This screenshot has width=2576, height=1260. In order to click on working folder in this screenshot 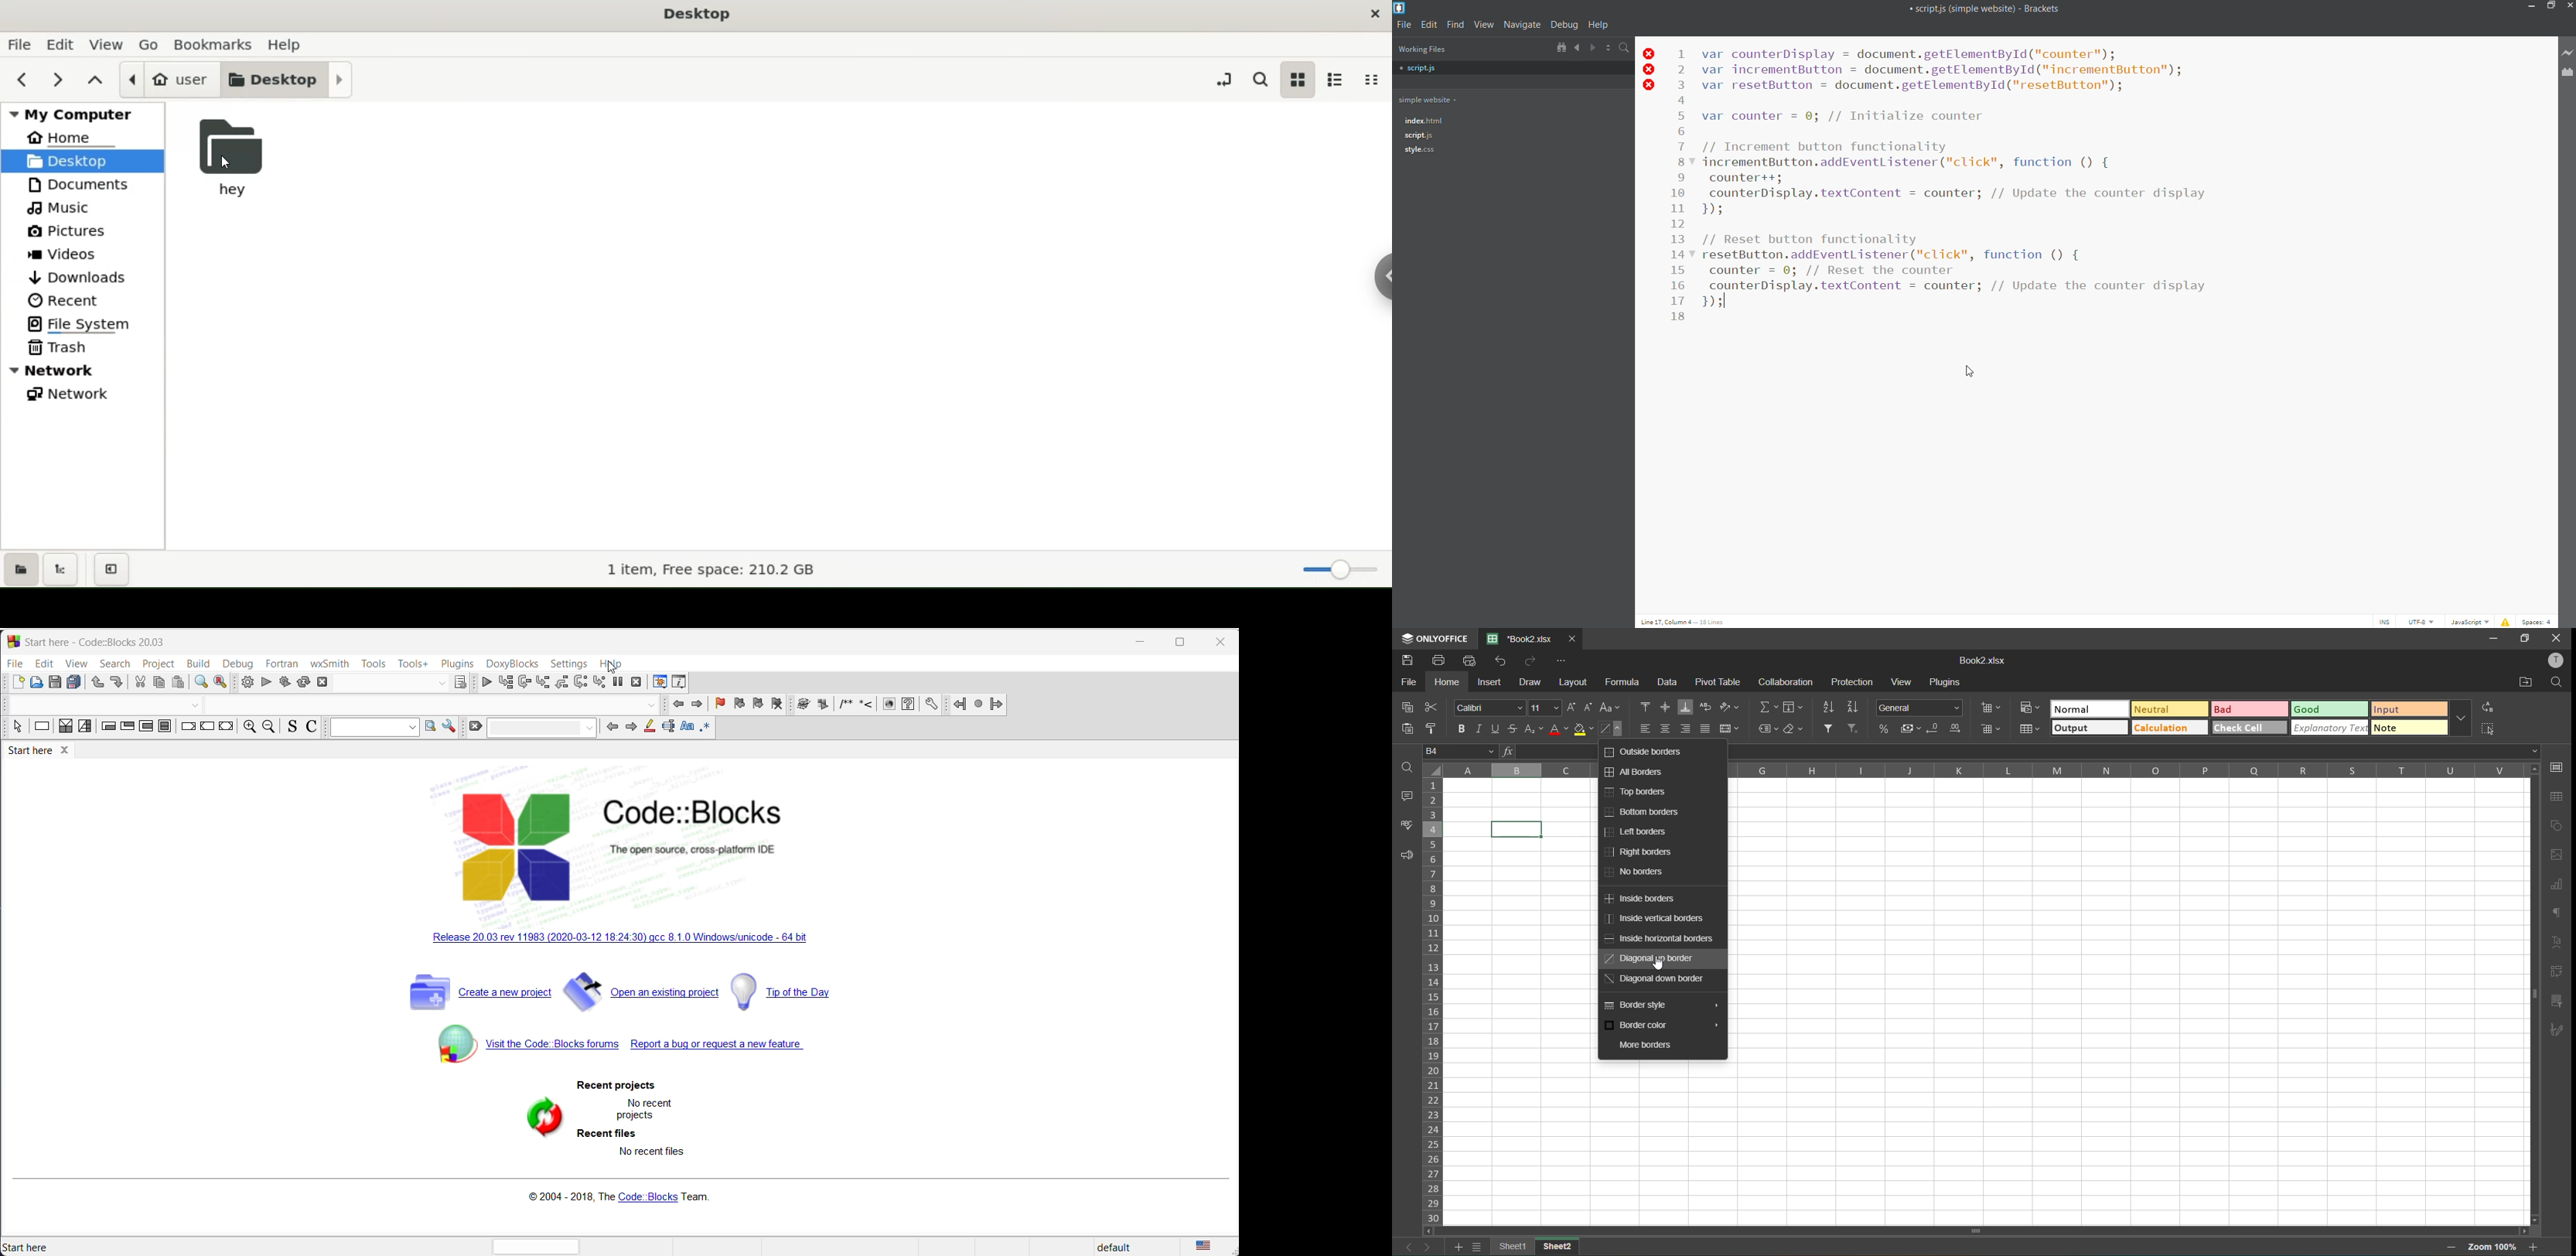, I will do `click(1428, 99)`.